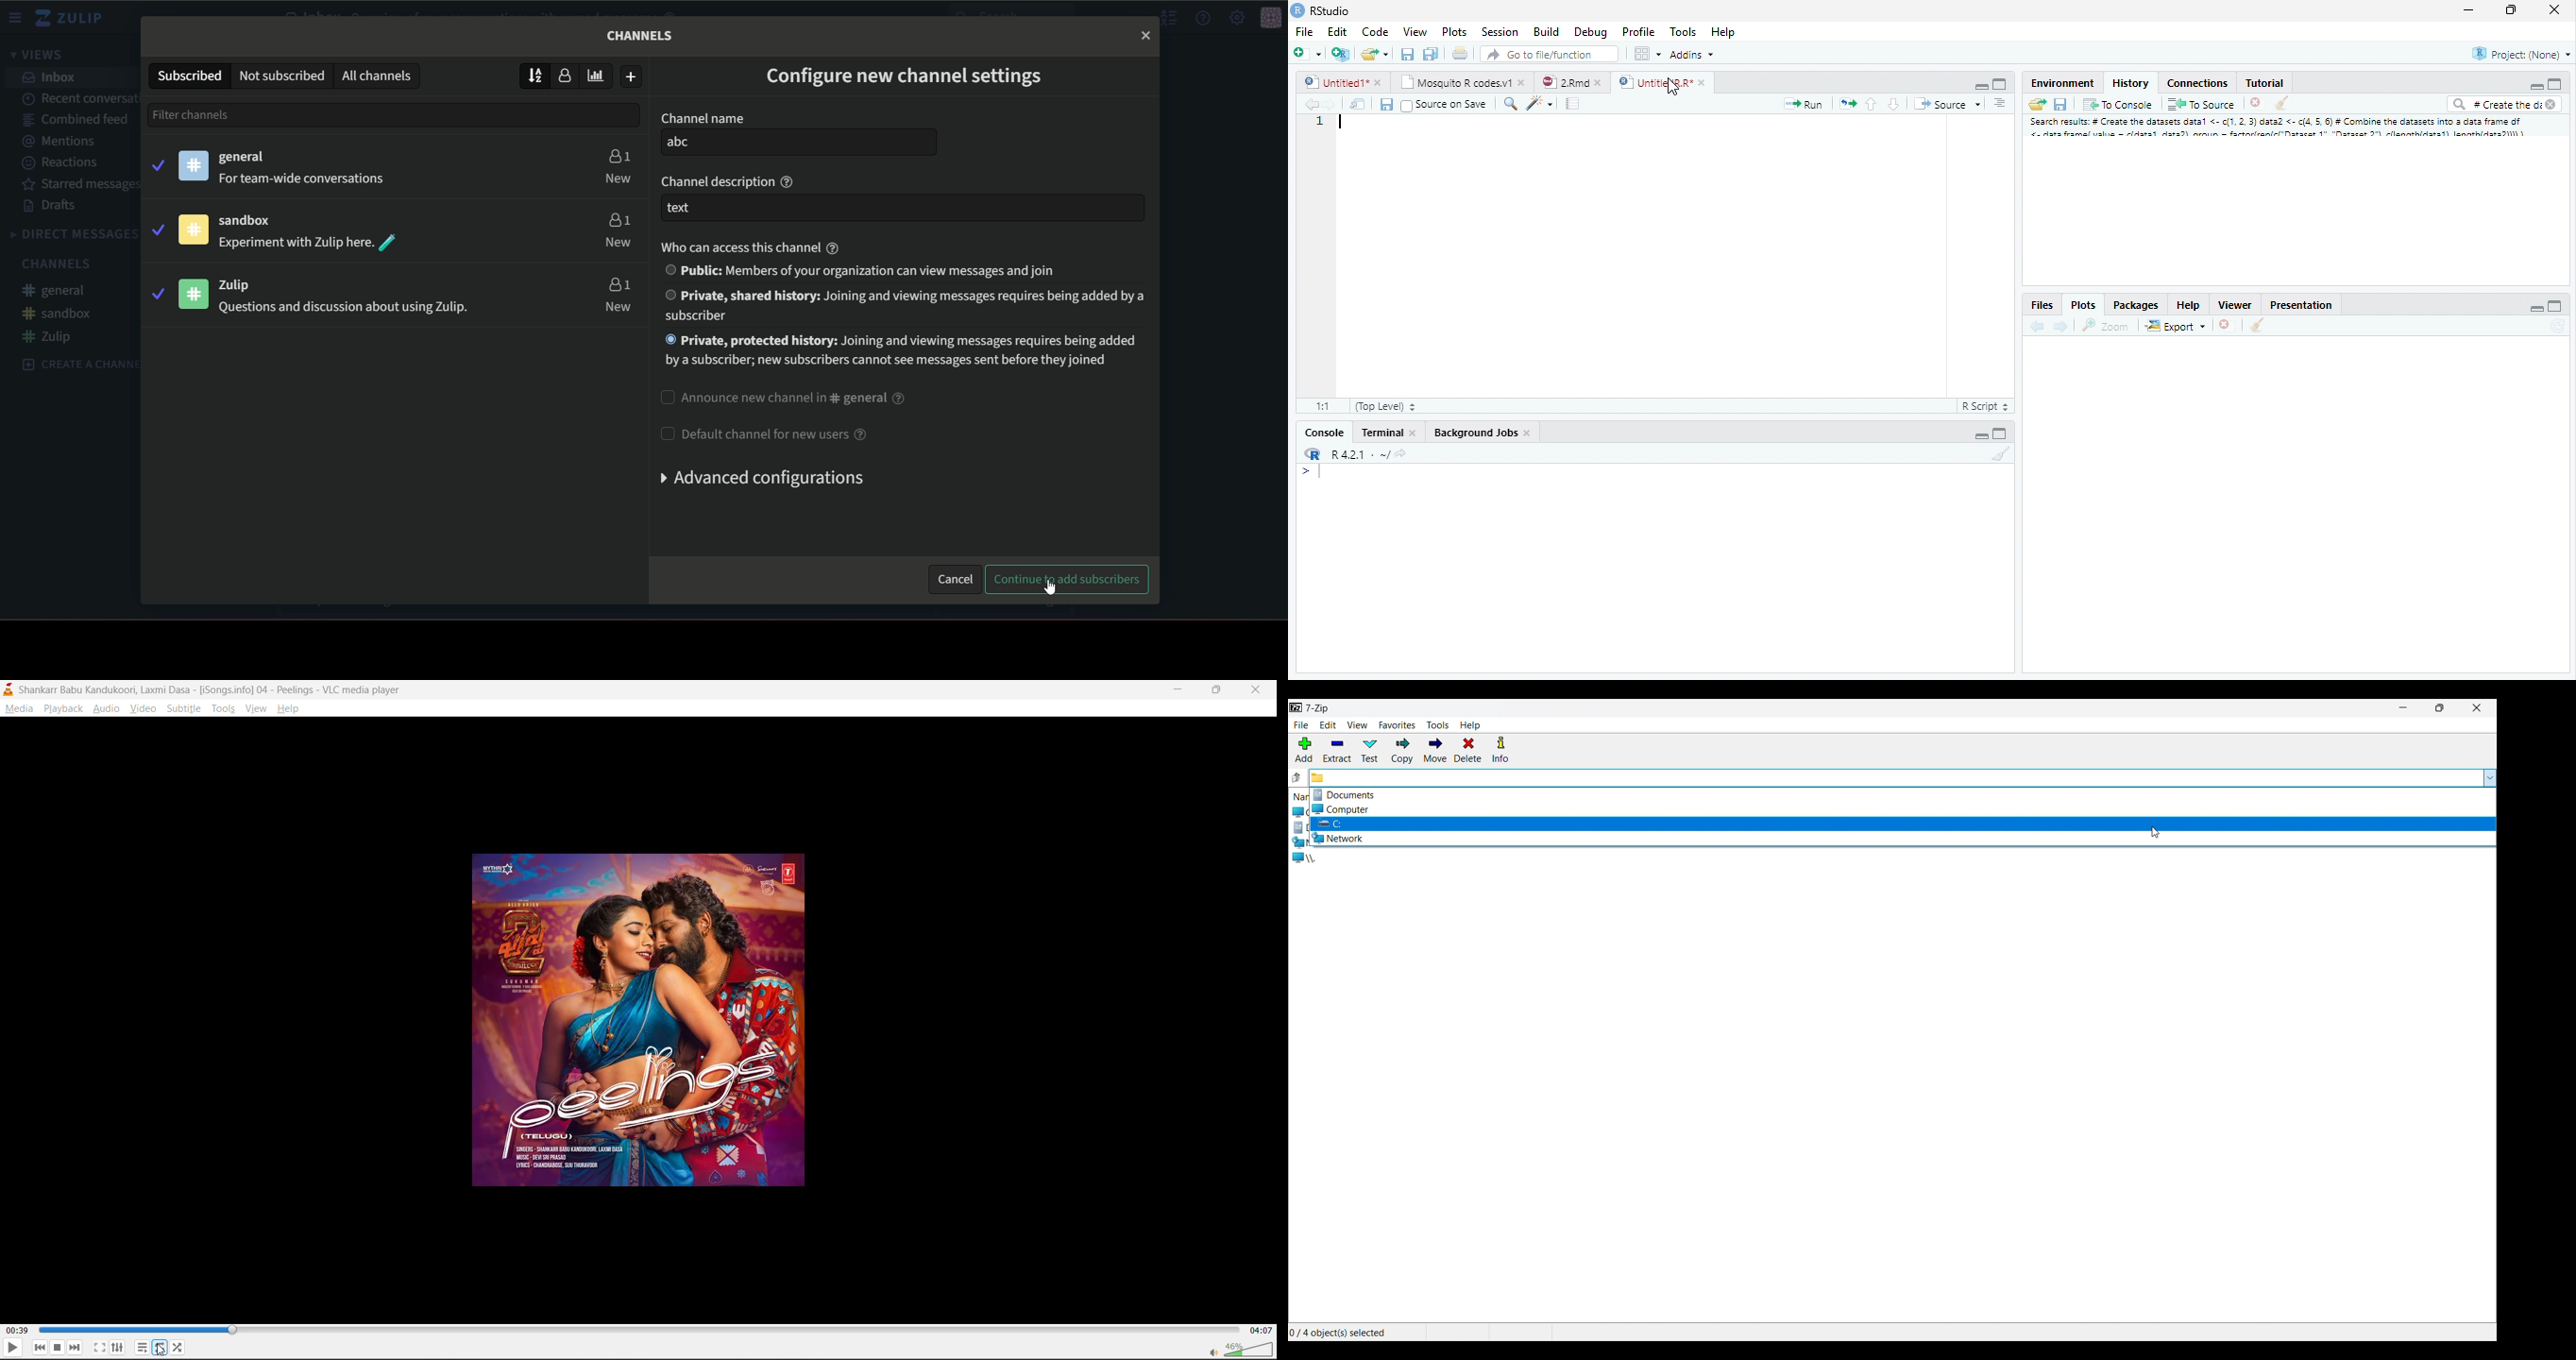 The height and width of the screenshot is (1372, 2576). Describe the element at coordinates (1407, 54) in the screenshot. I see `Save` at that location.